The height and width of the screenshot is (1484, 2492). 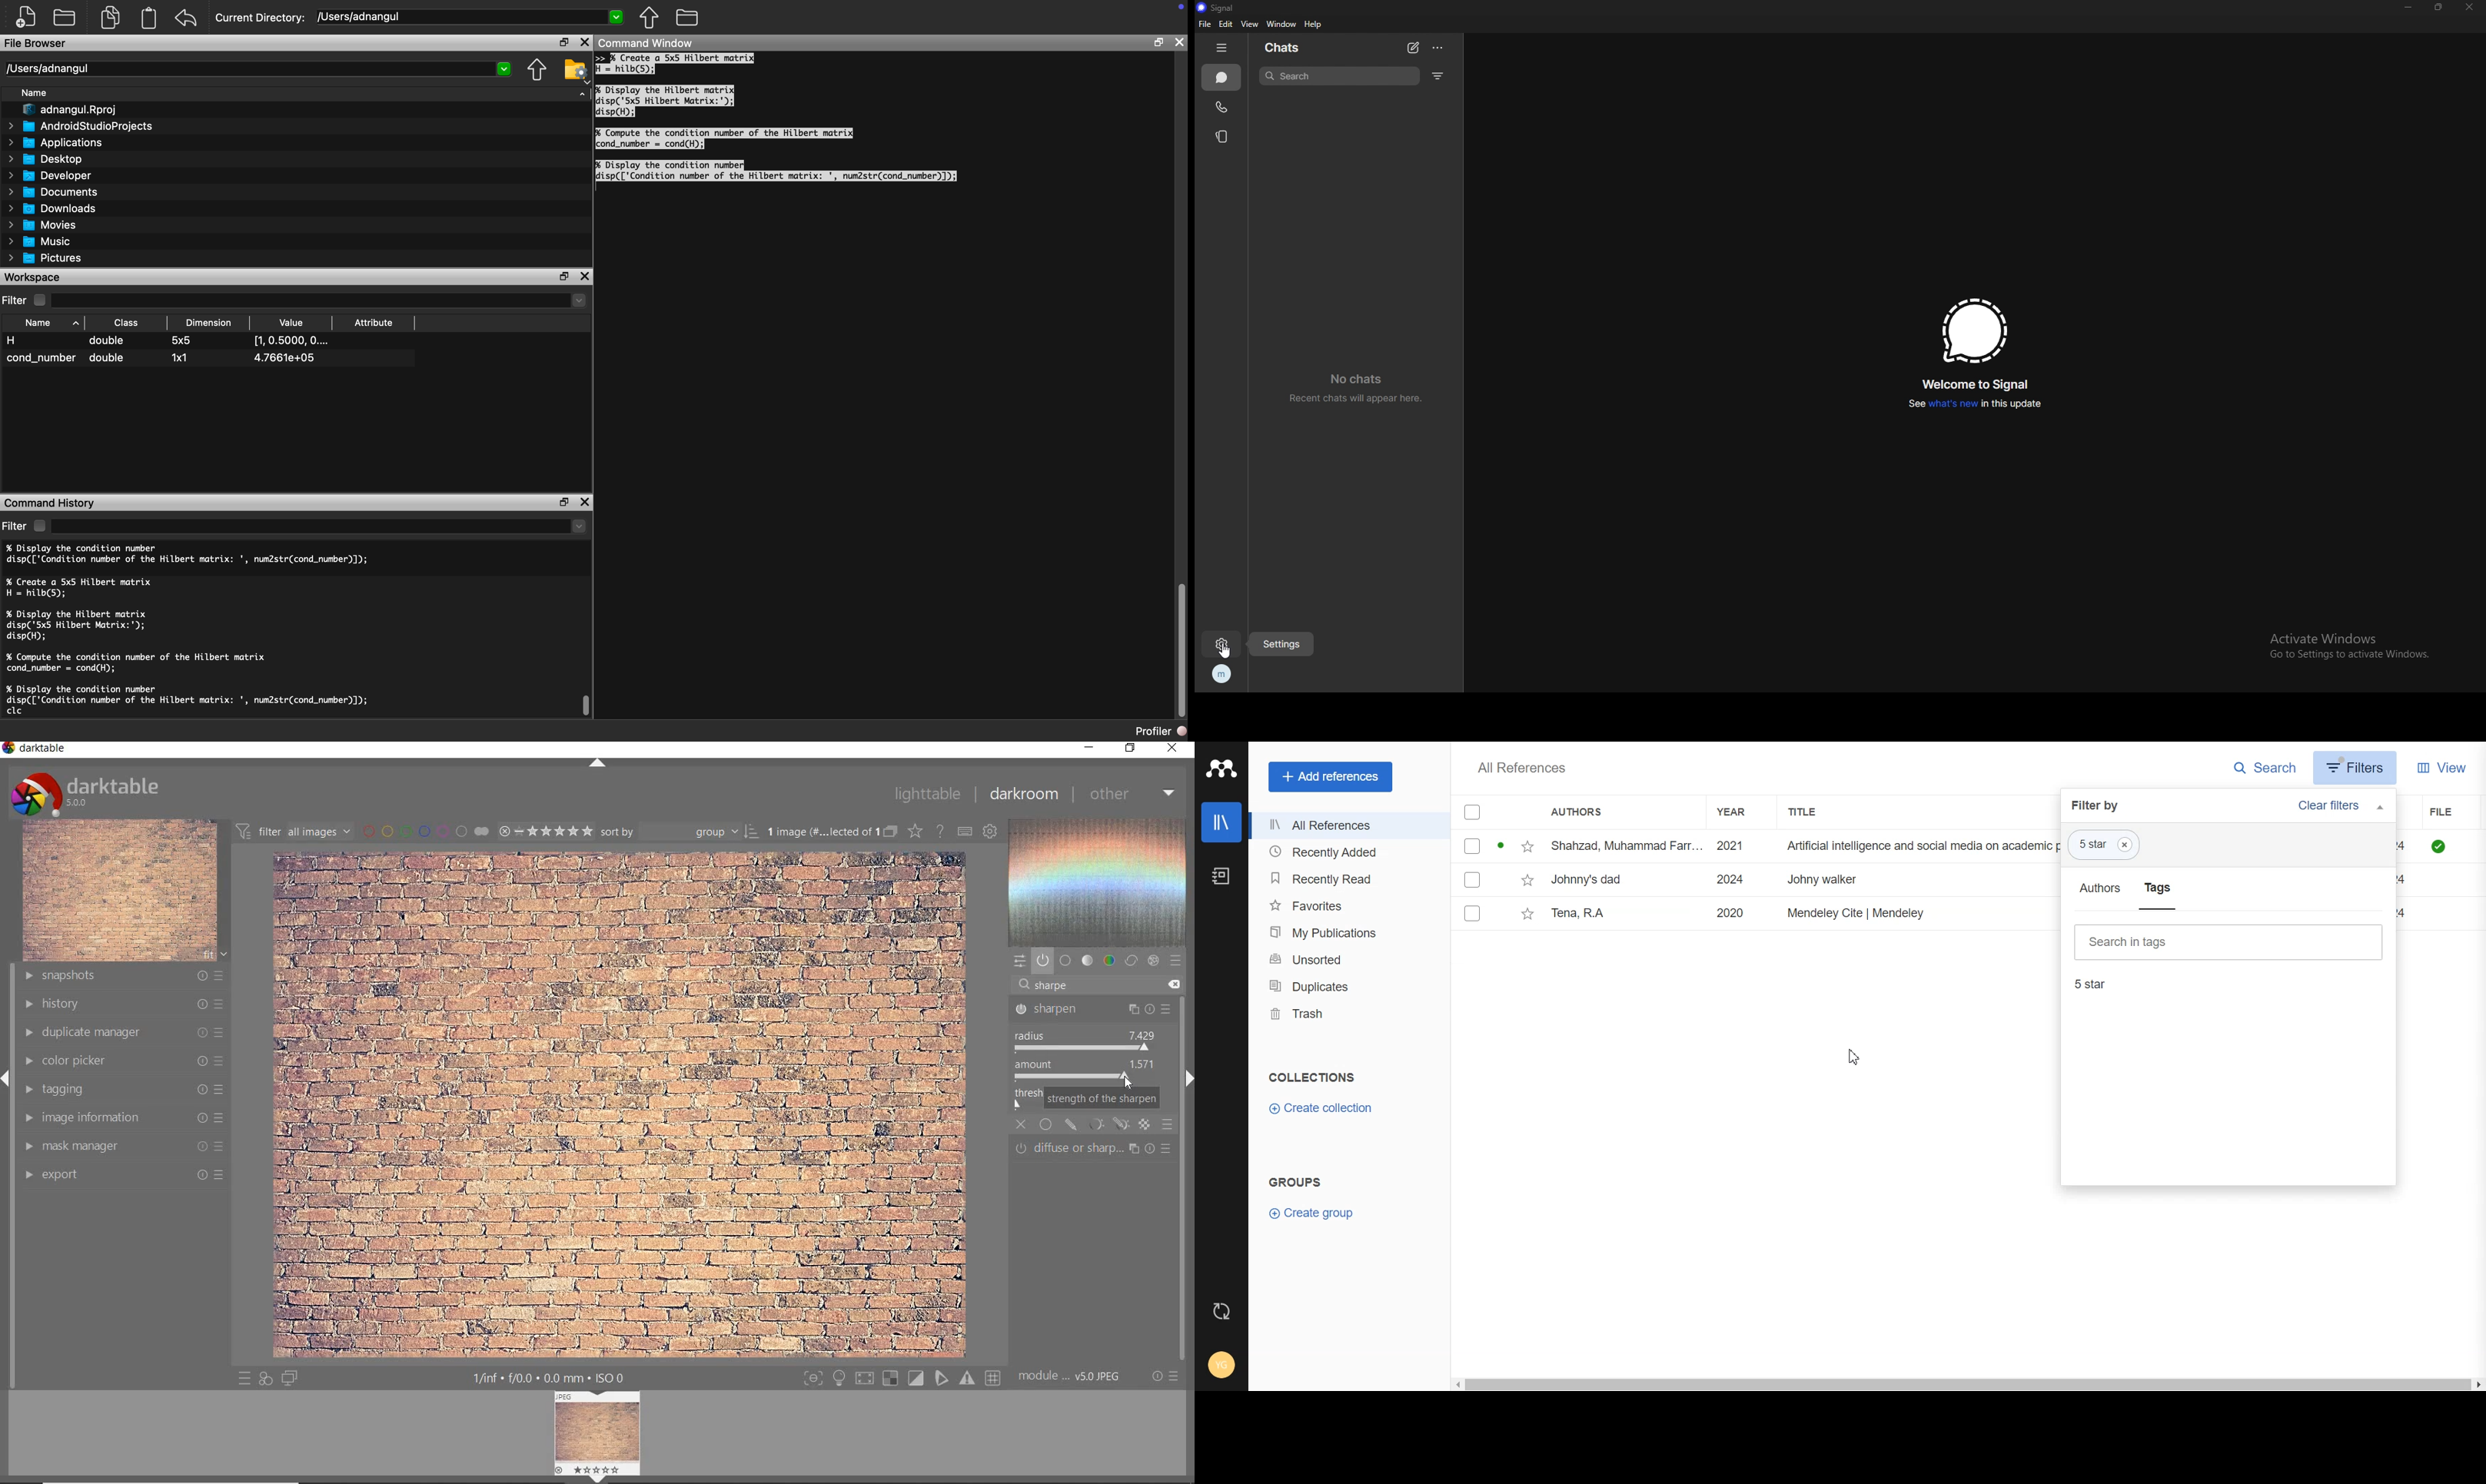 What do you see at coordinates (599, 1431) in the screenshot?
I see `image preview` at bounding box center [599, 1431].